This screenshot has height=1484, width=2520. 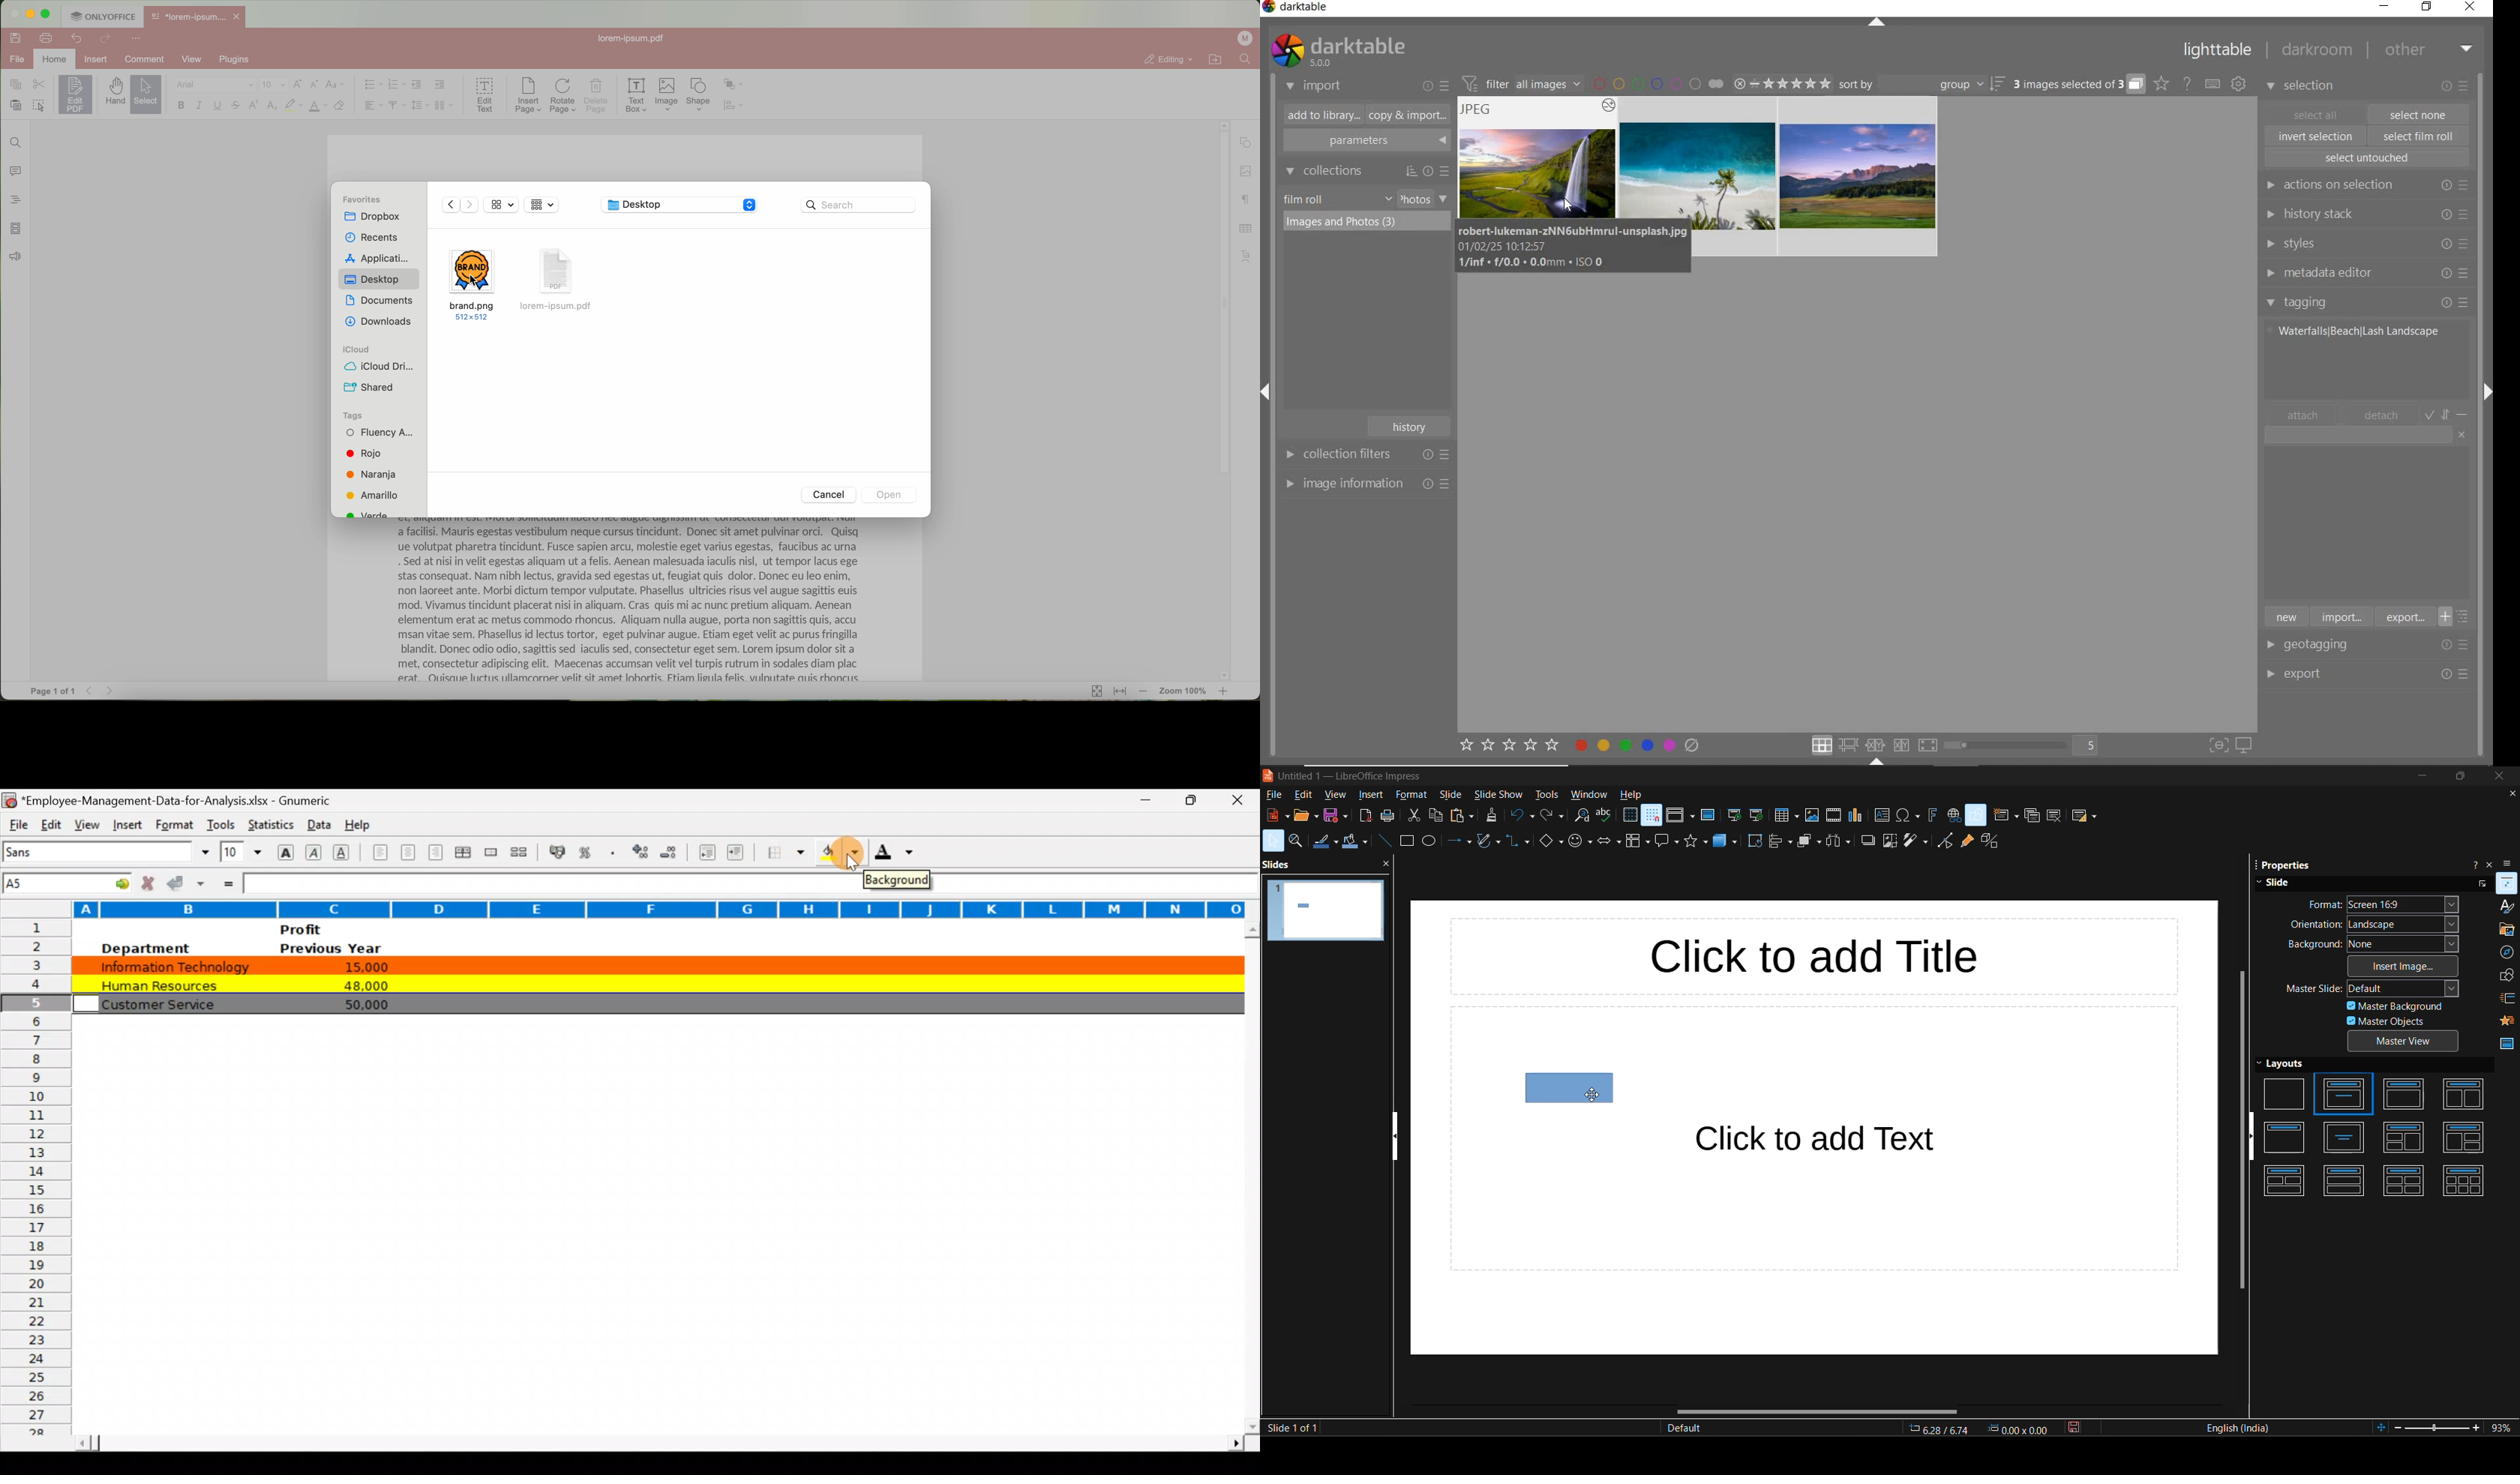 I want to click on View, so click(x=84, y=823).